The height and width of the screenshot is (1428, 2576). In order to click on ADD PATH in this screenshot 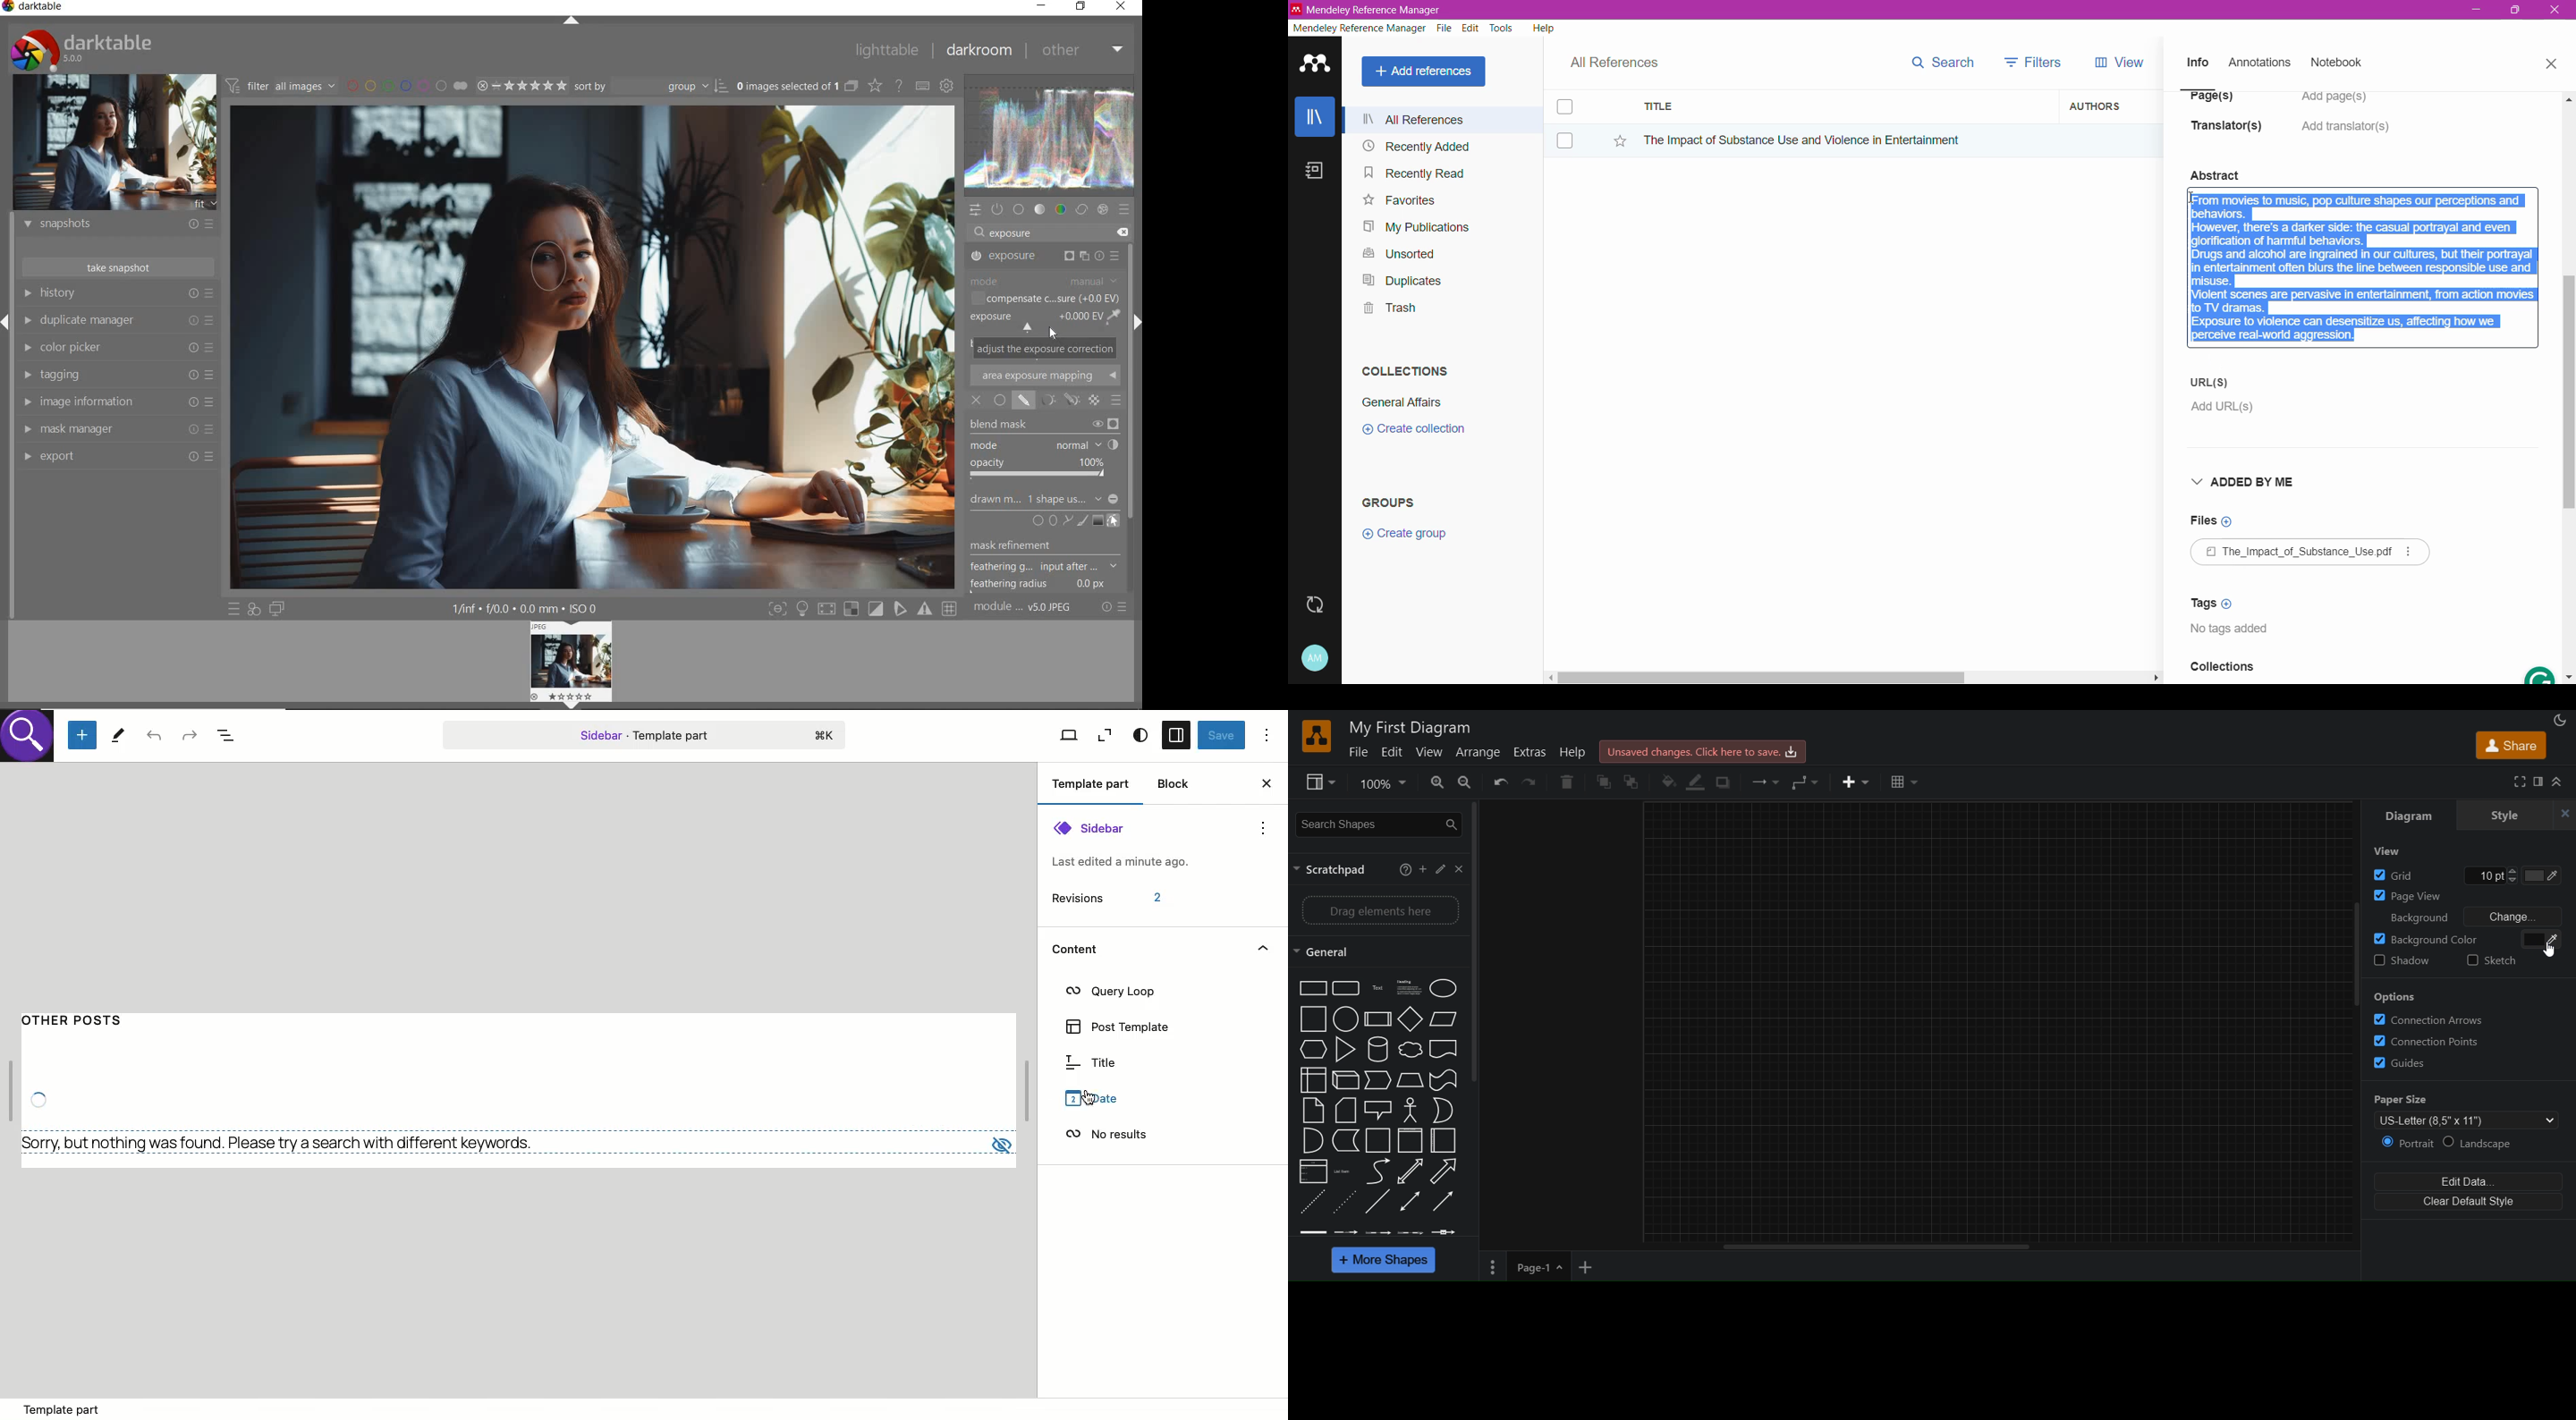, I will do `click(1066, 522)`.